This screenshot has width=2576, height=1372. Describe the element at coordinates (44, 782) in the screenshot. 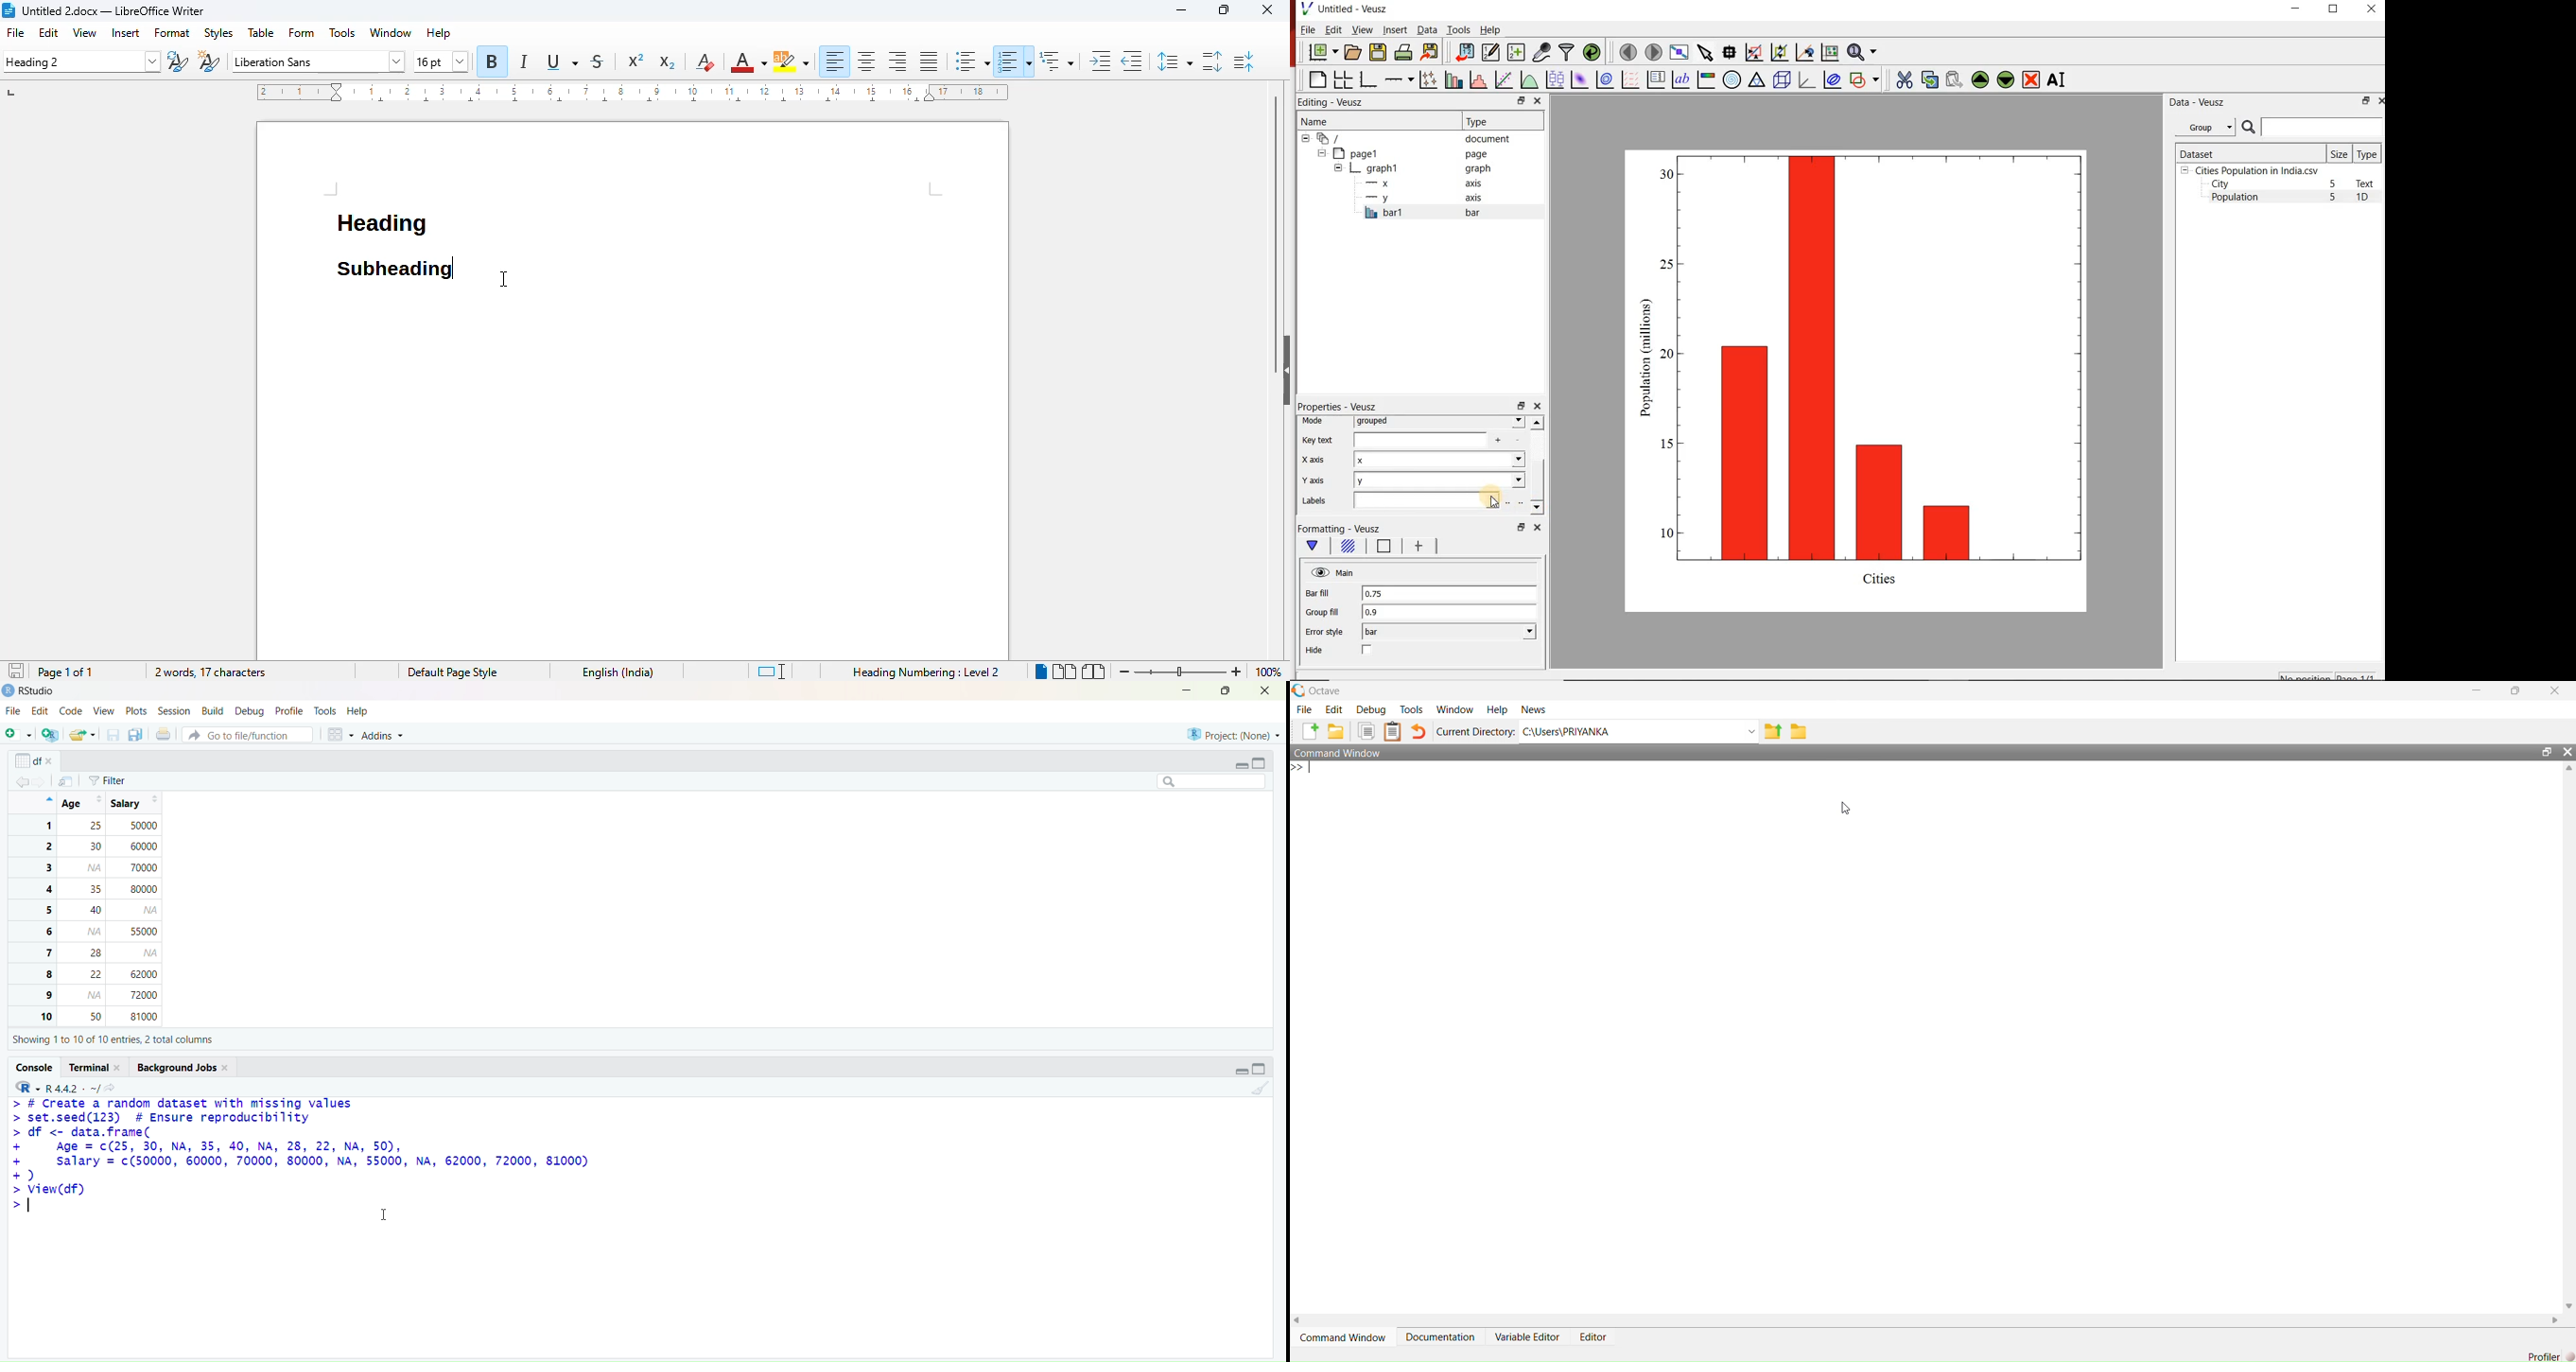

I see `forward` at that location.